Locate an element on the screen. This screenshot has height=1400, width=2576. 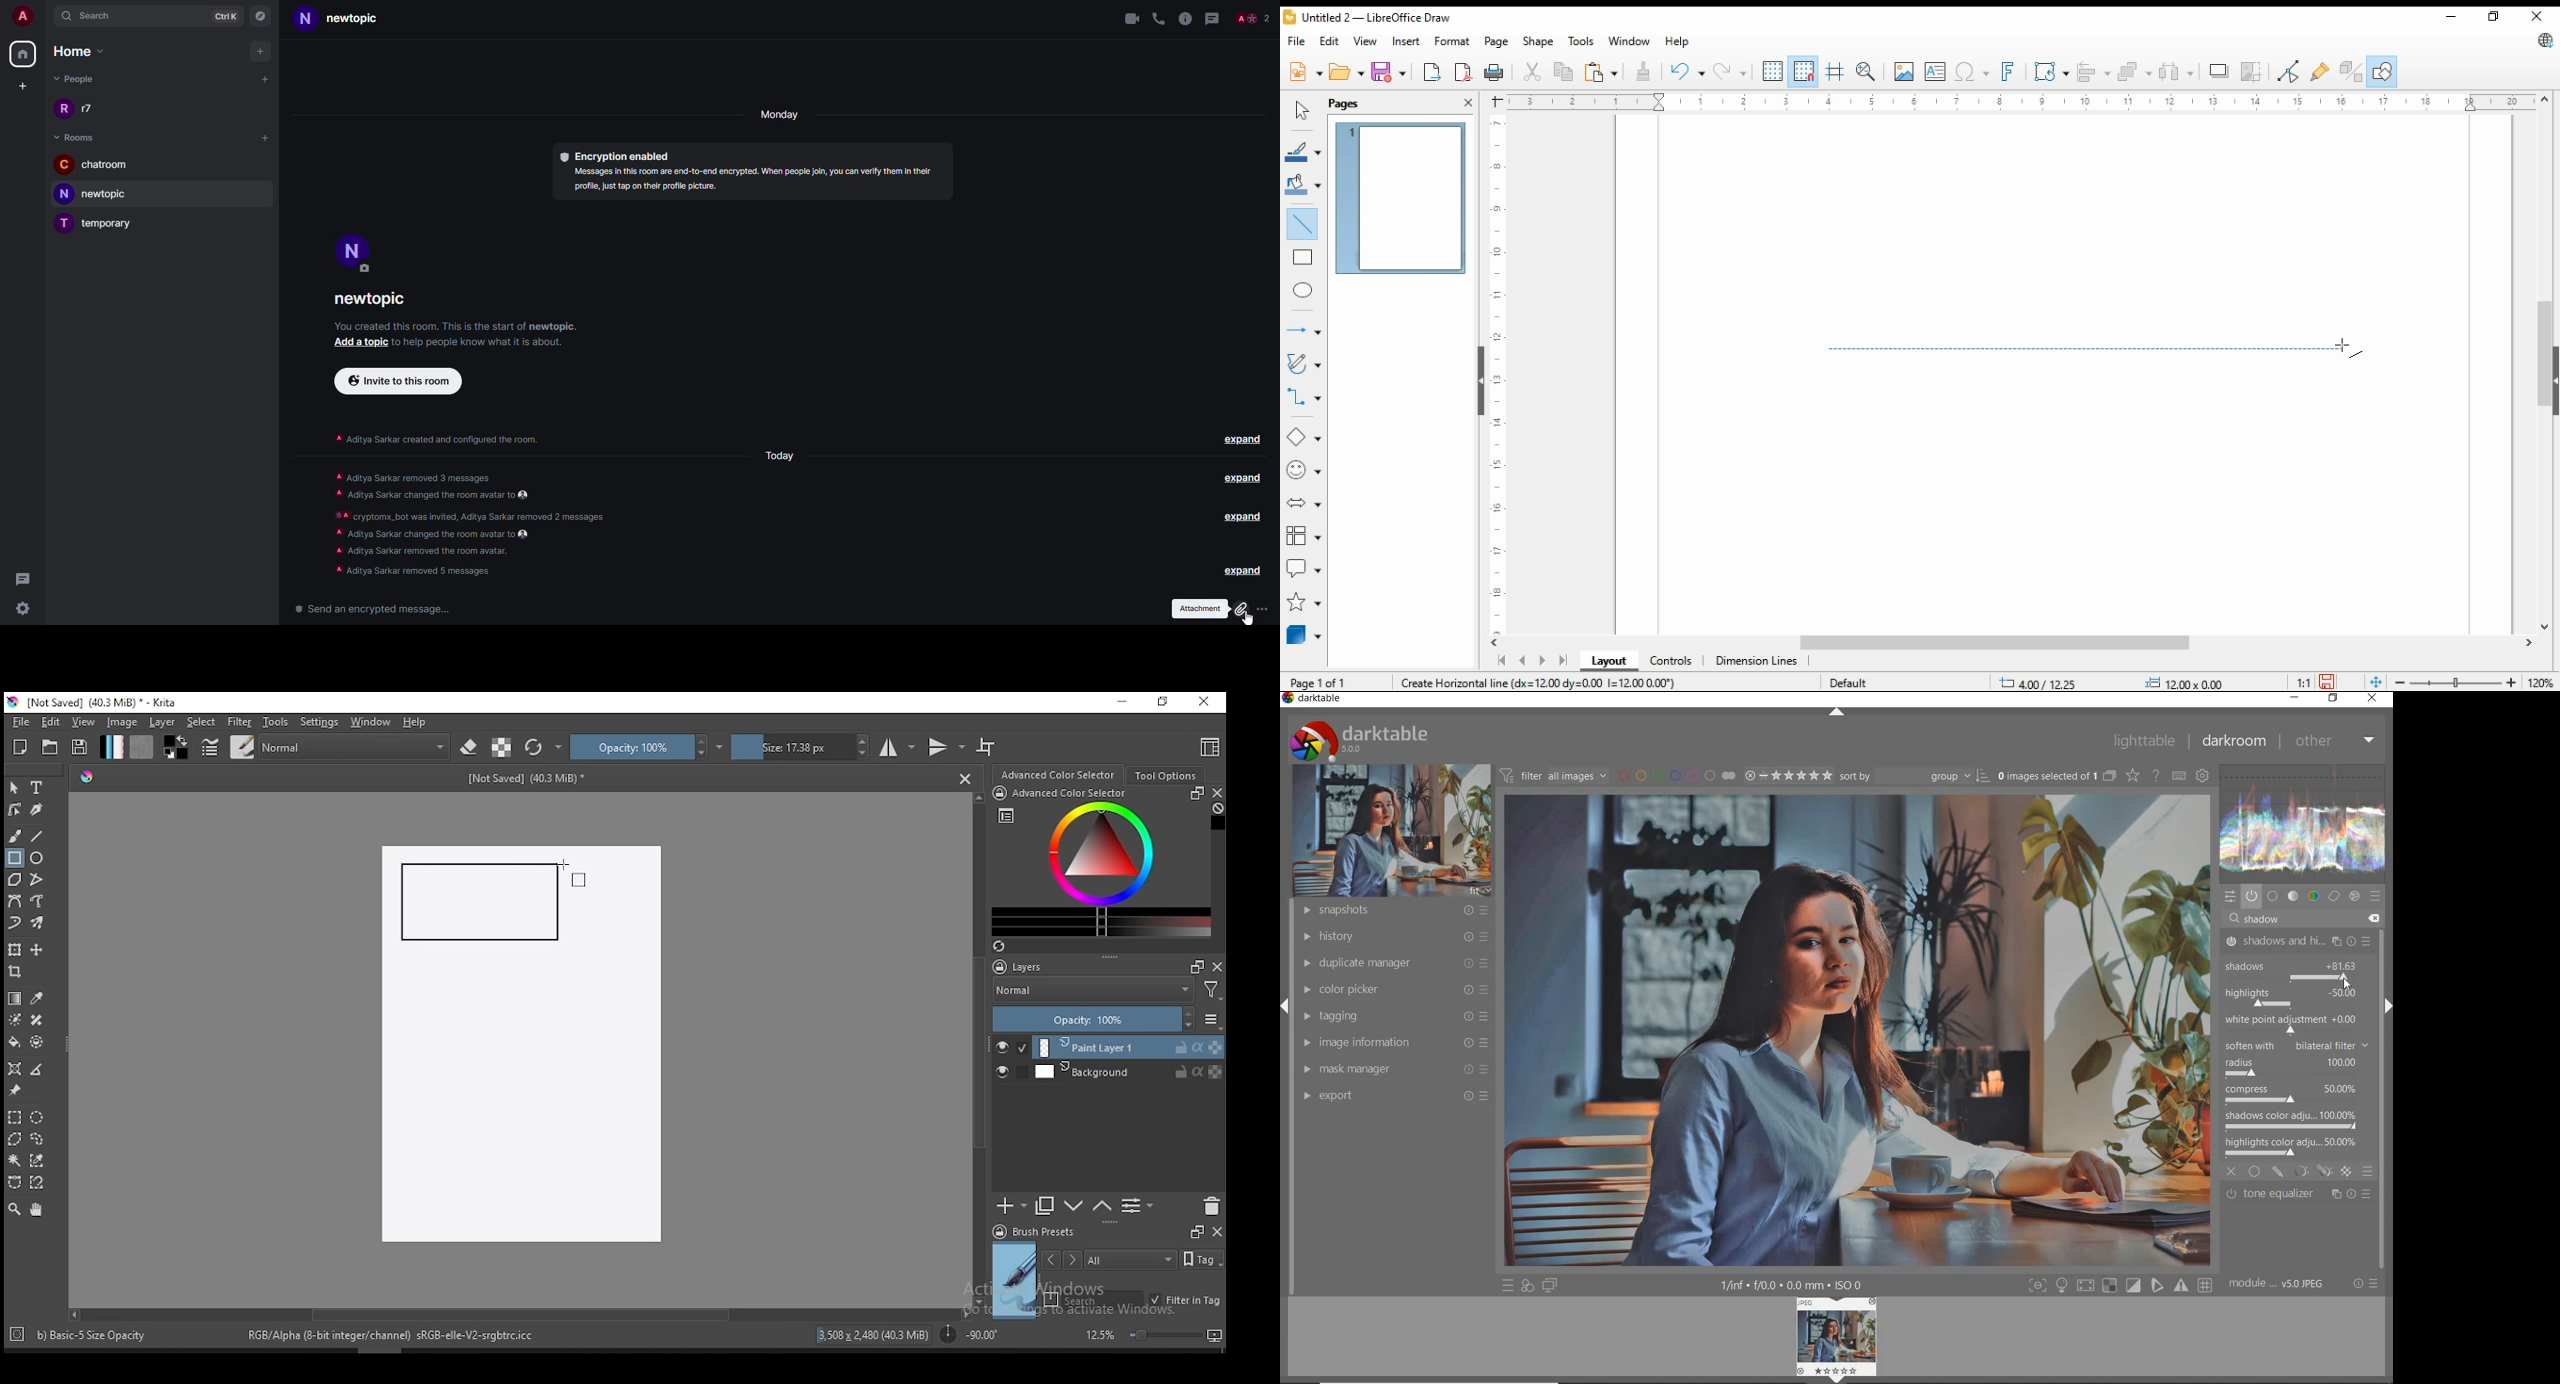
restore is located at coordinates (2335, 699).